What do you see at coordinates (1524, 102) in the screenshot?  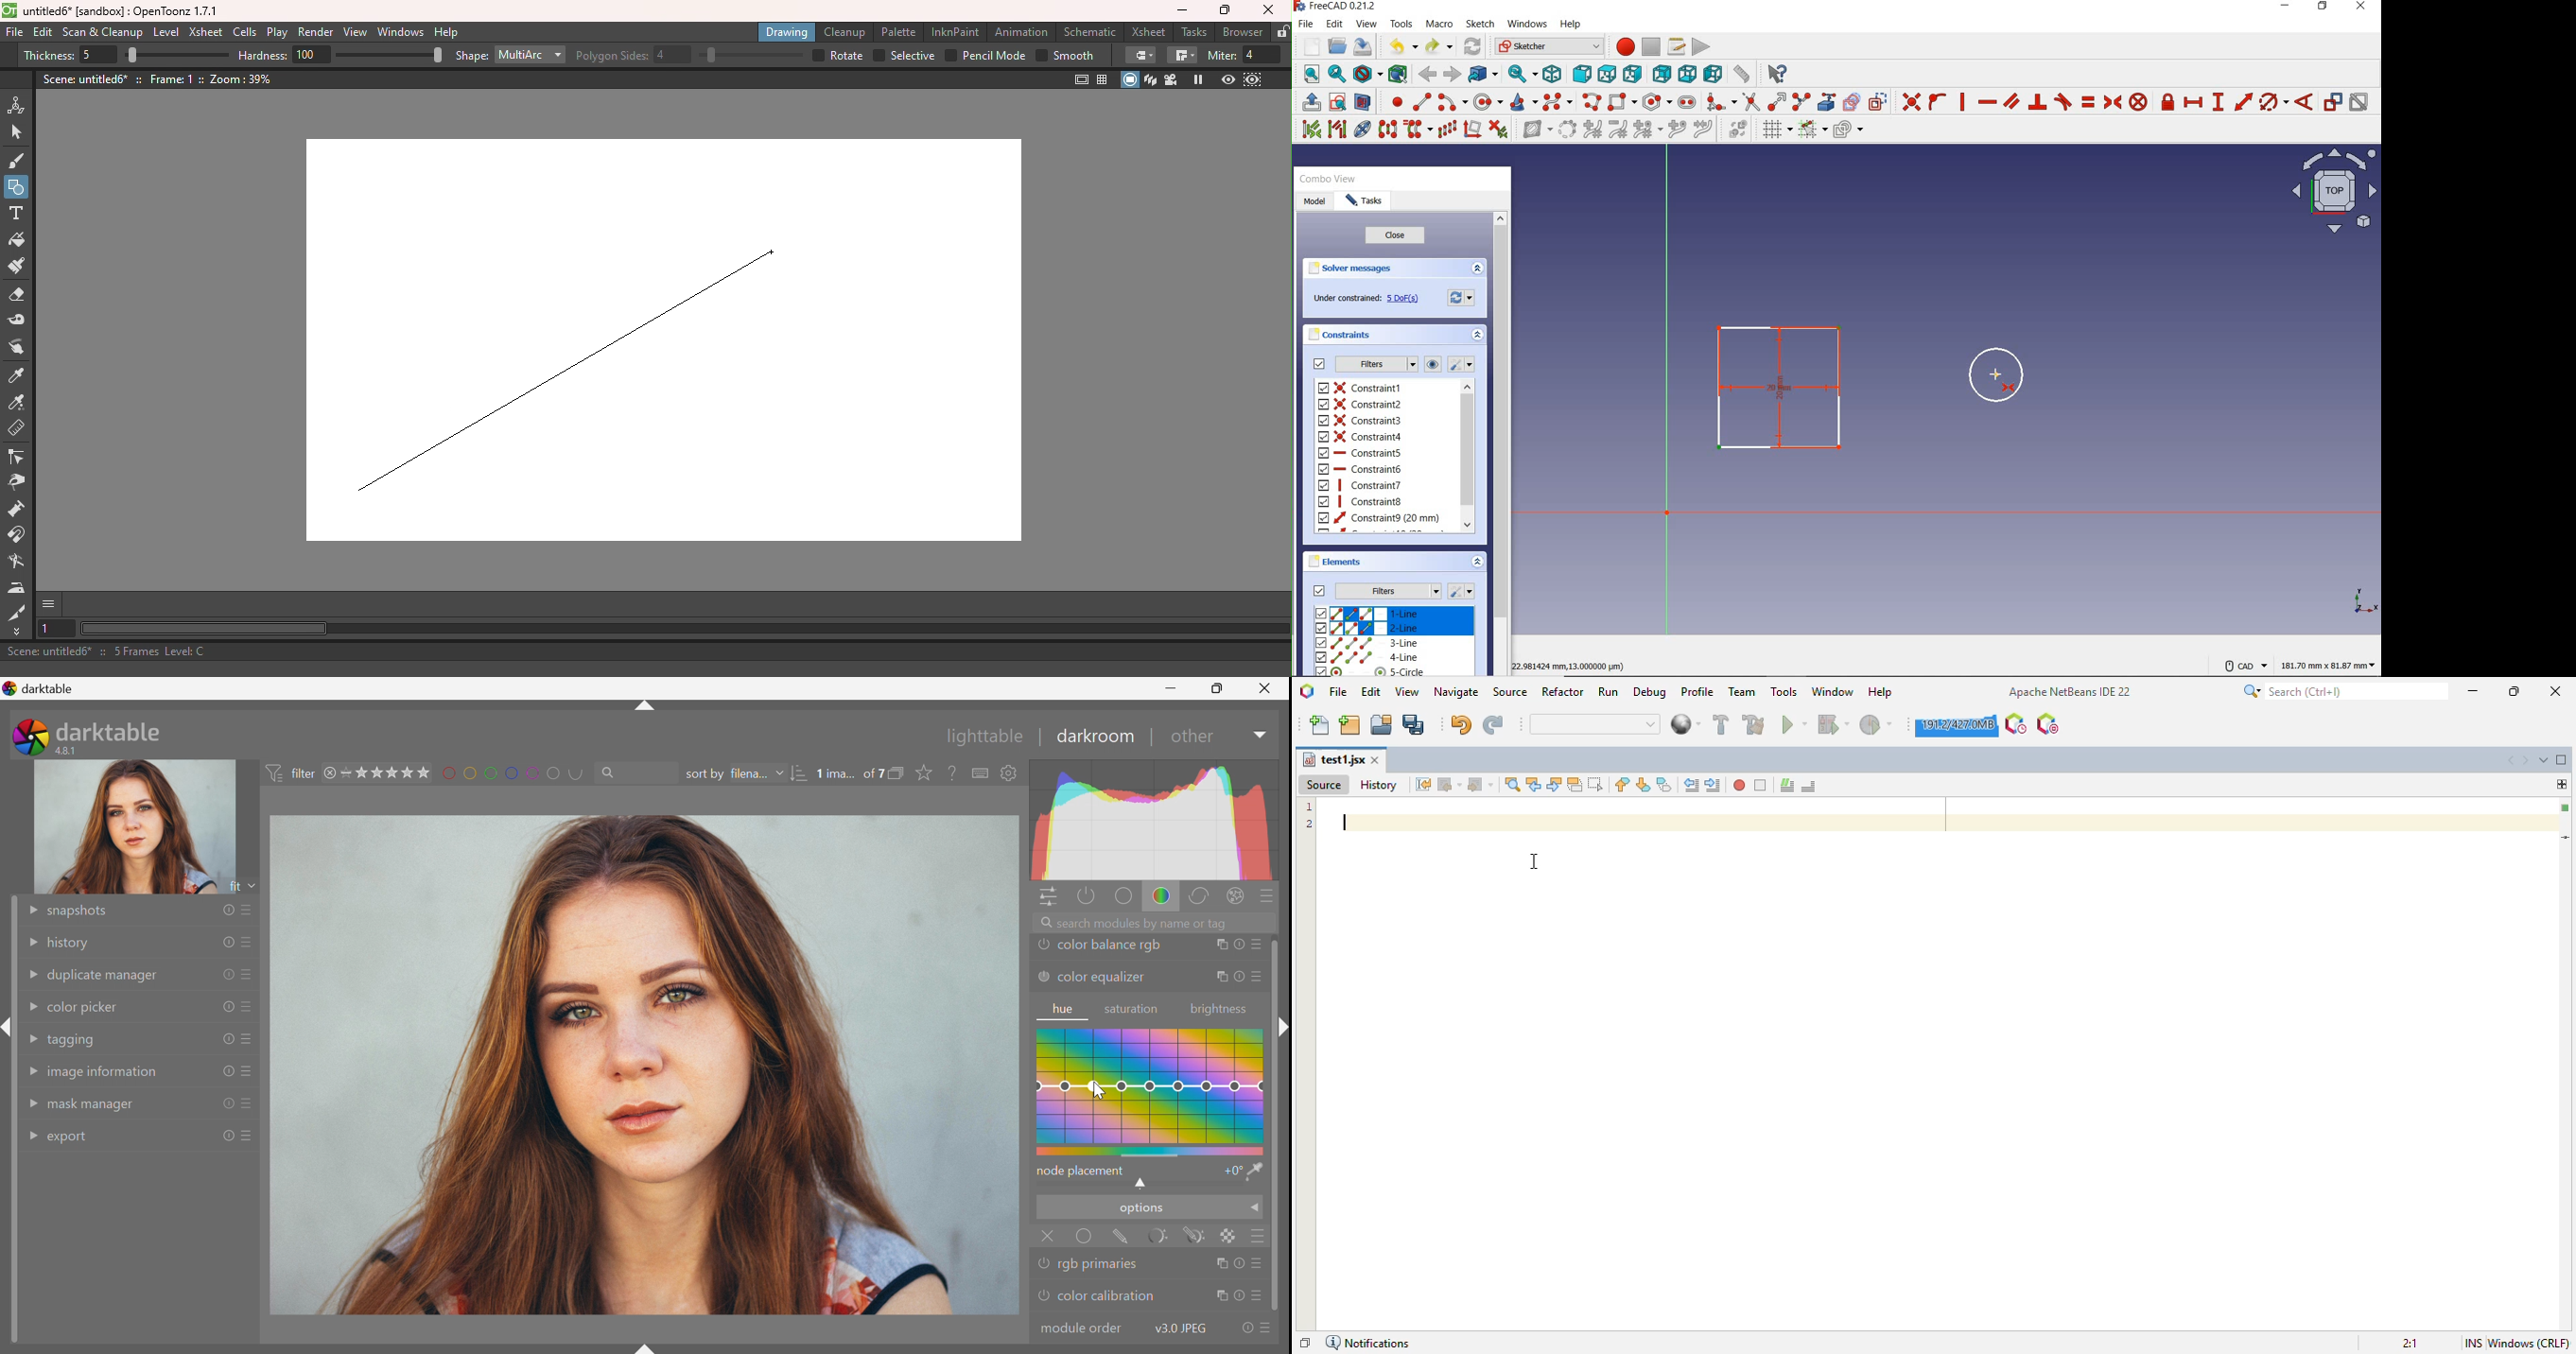 I see `create conic` at bounding box center [1524, 102].